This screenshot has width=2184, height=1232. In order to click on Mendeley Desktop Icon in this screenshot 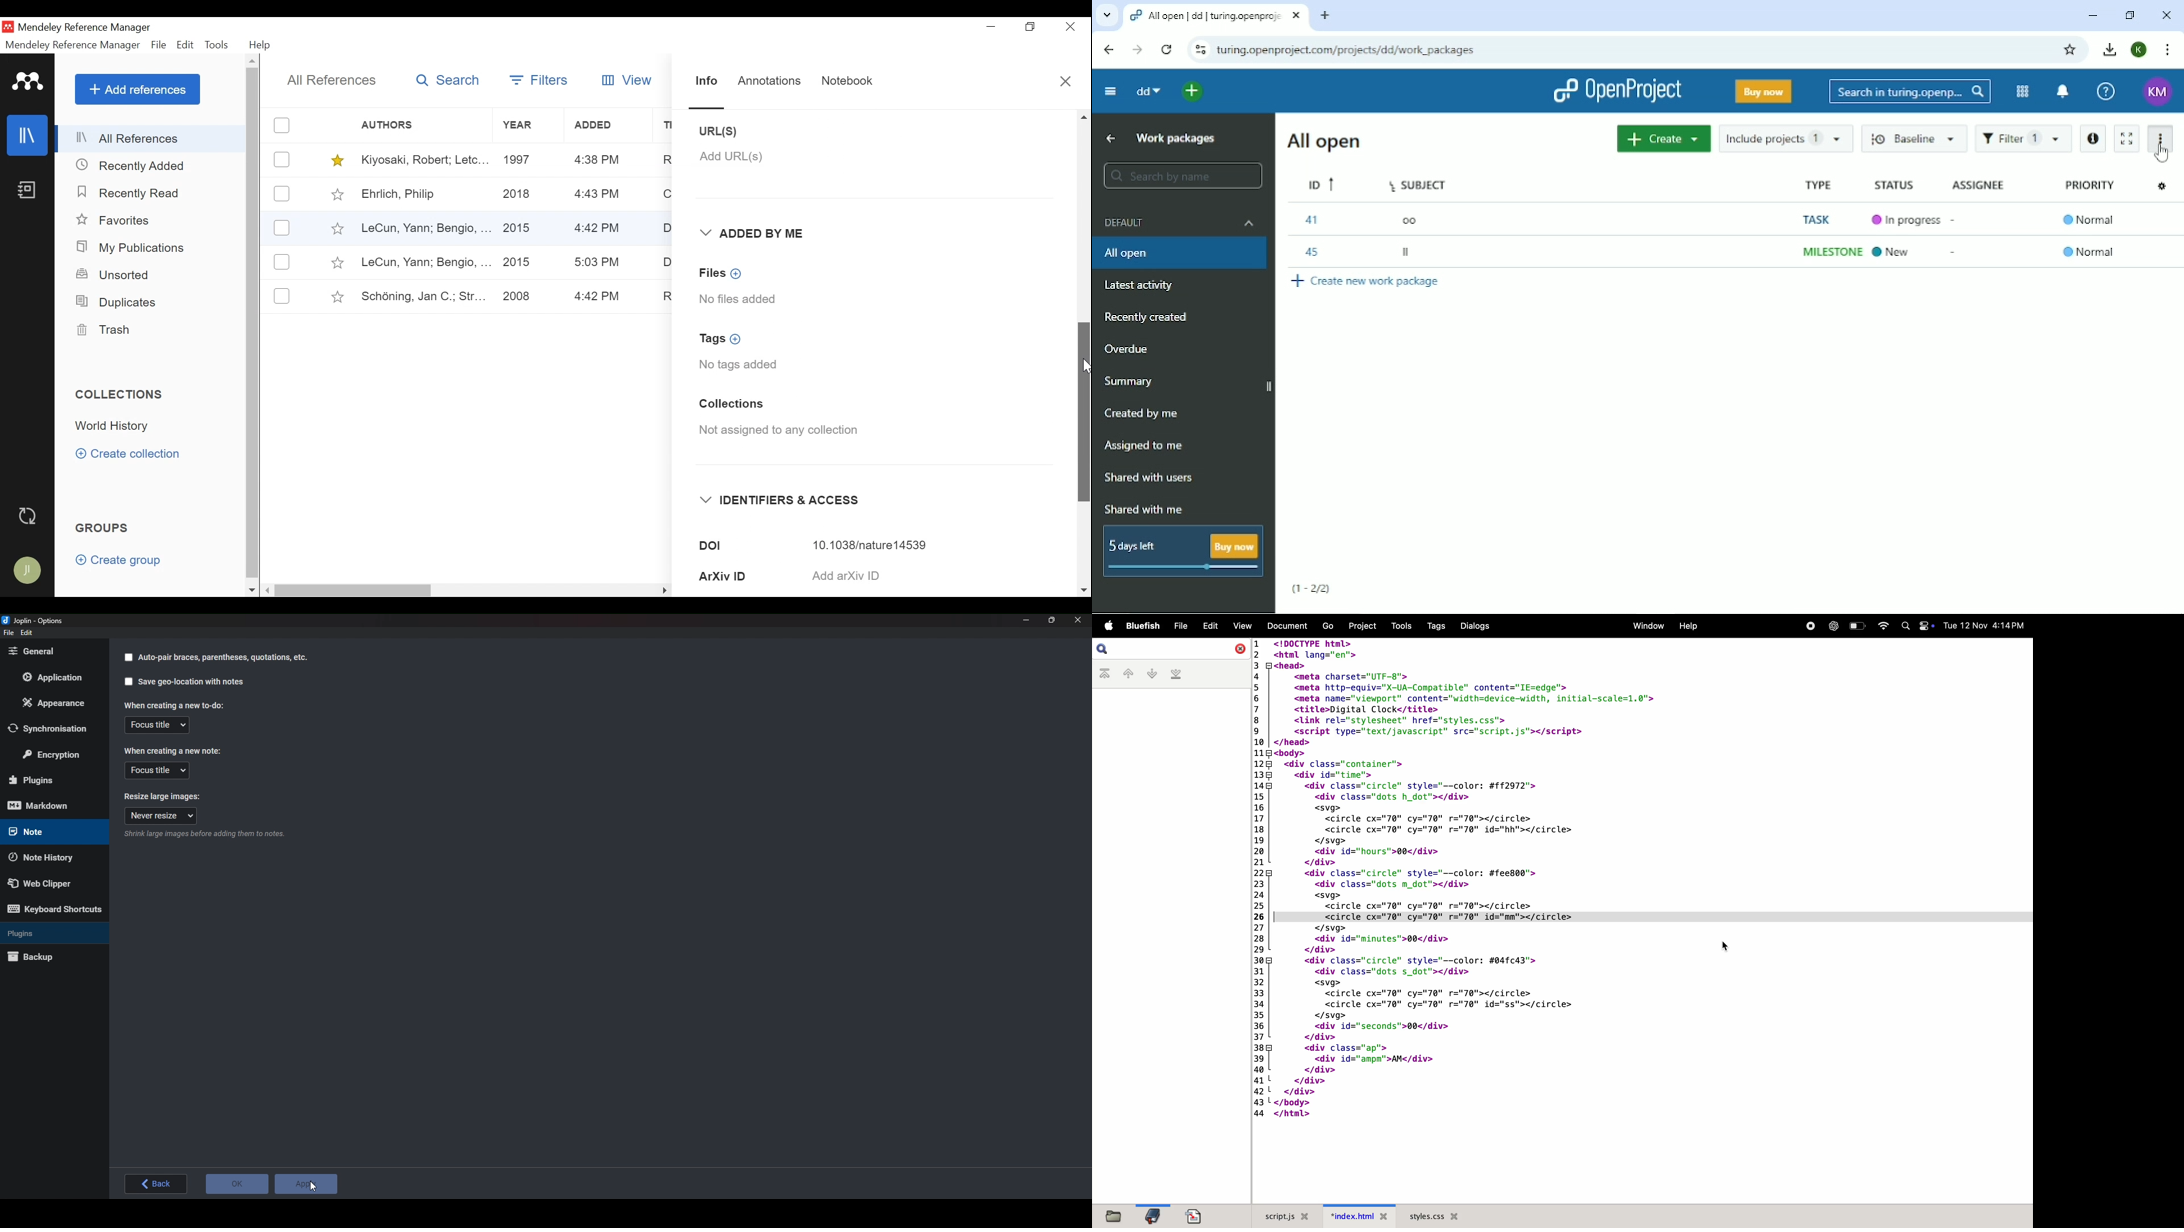, I will do `click(9, 27)`.